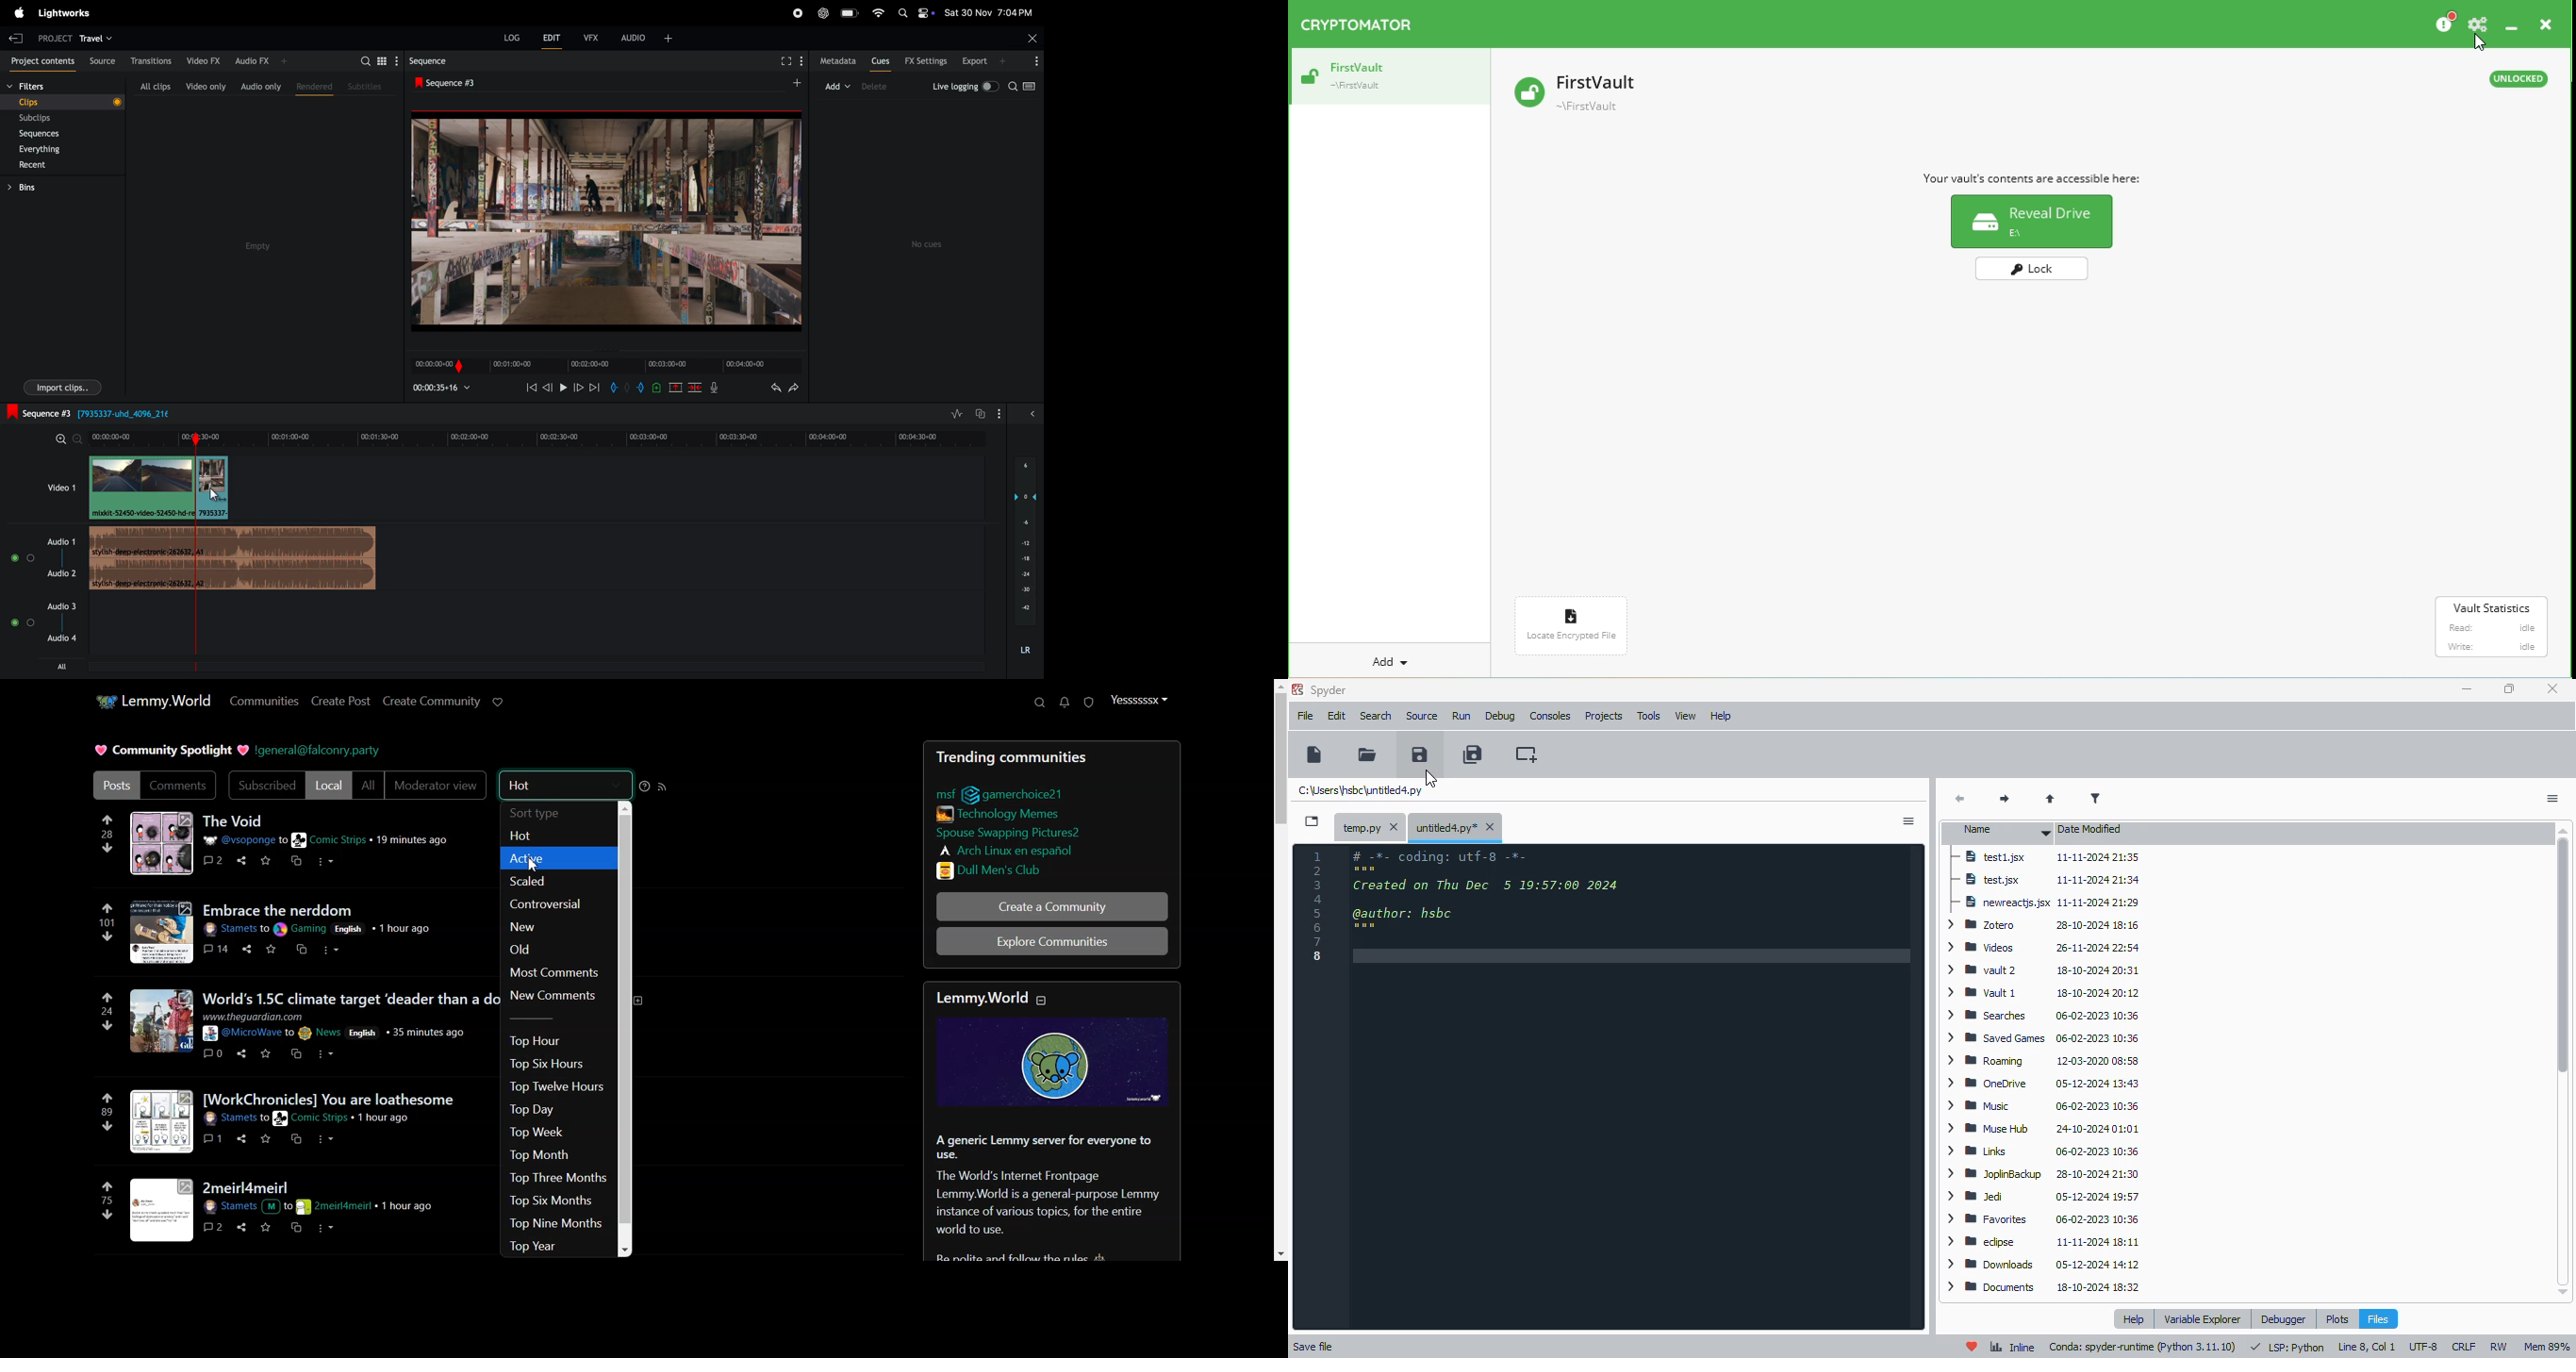 Image resolution: width=2576 pixels, height=1372 pixels. I want to click on variable explorer, so click(2203, 1319).